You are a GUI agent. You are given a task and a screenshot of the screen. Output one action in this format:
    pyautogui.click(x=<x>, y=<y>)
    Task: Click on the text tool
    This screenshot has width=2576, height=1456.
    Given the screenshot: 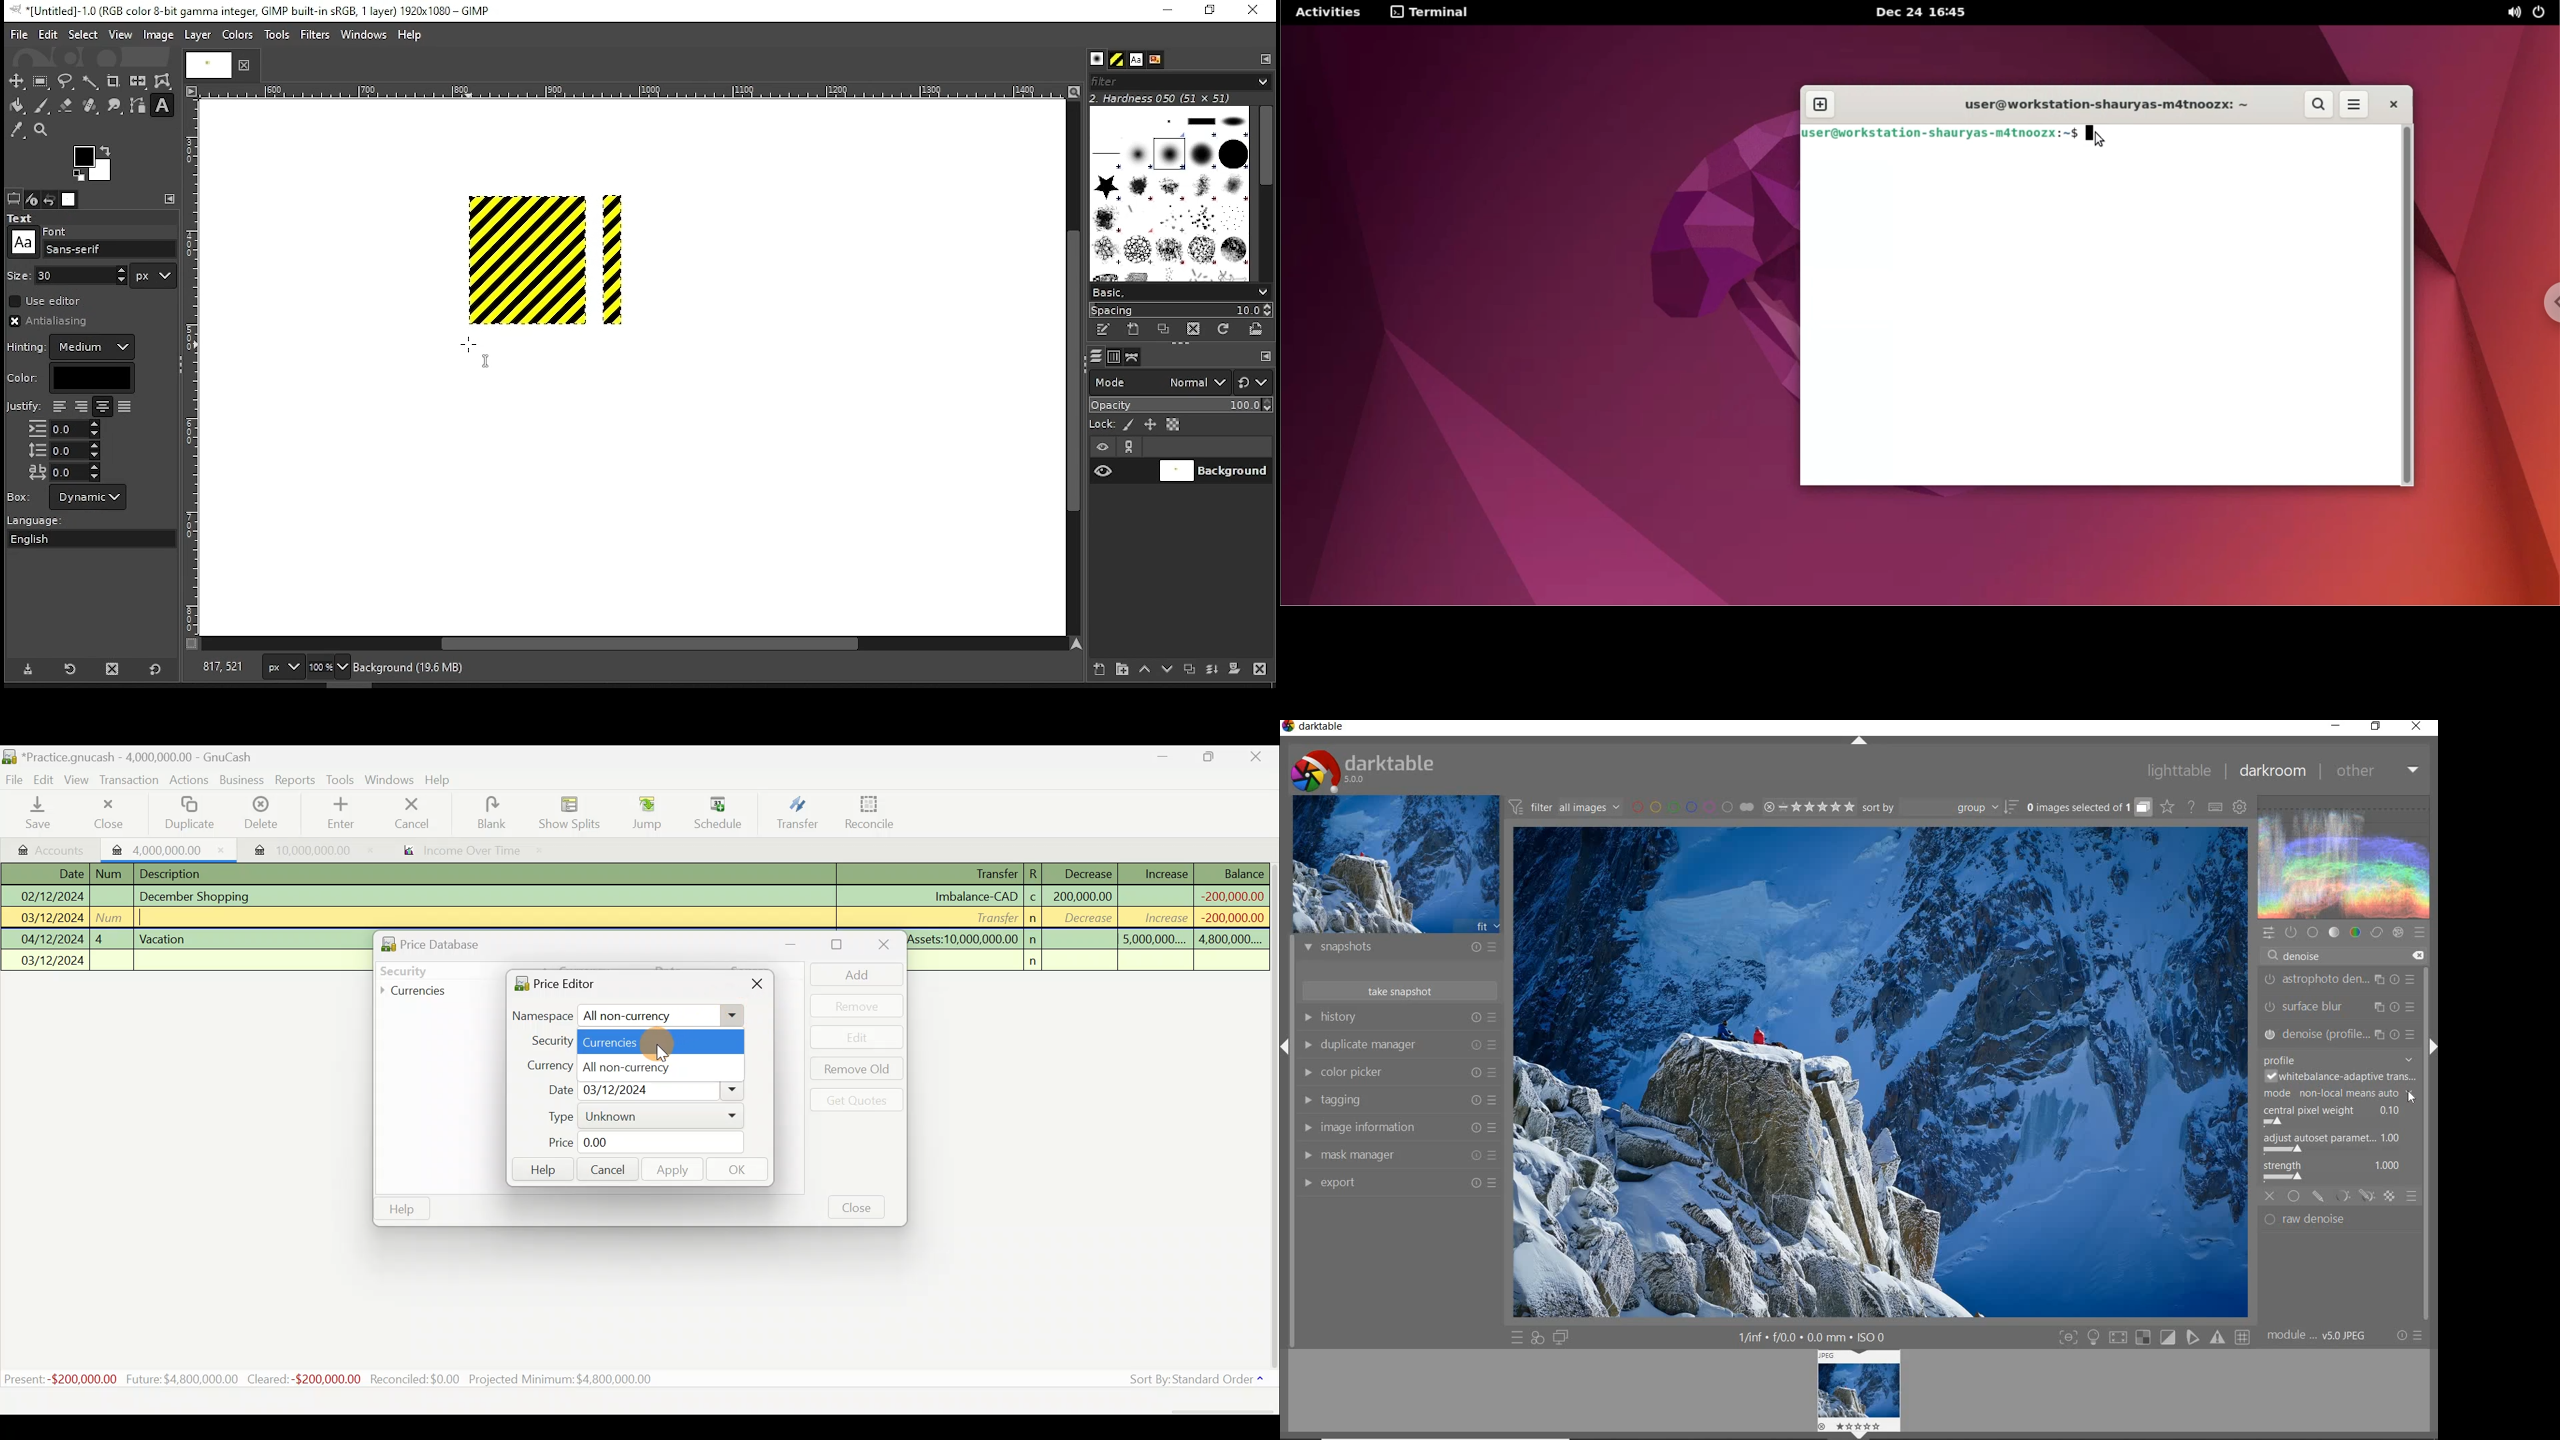 What is the action you would take?
    pyautogui.click(x=162, y=107)
    